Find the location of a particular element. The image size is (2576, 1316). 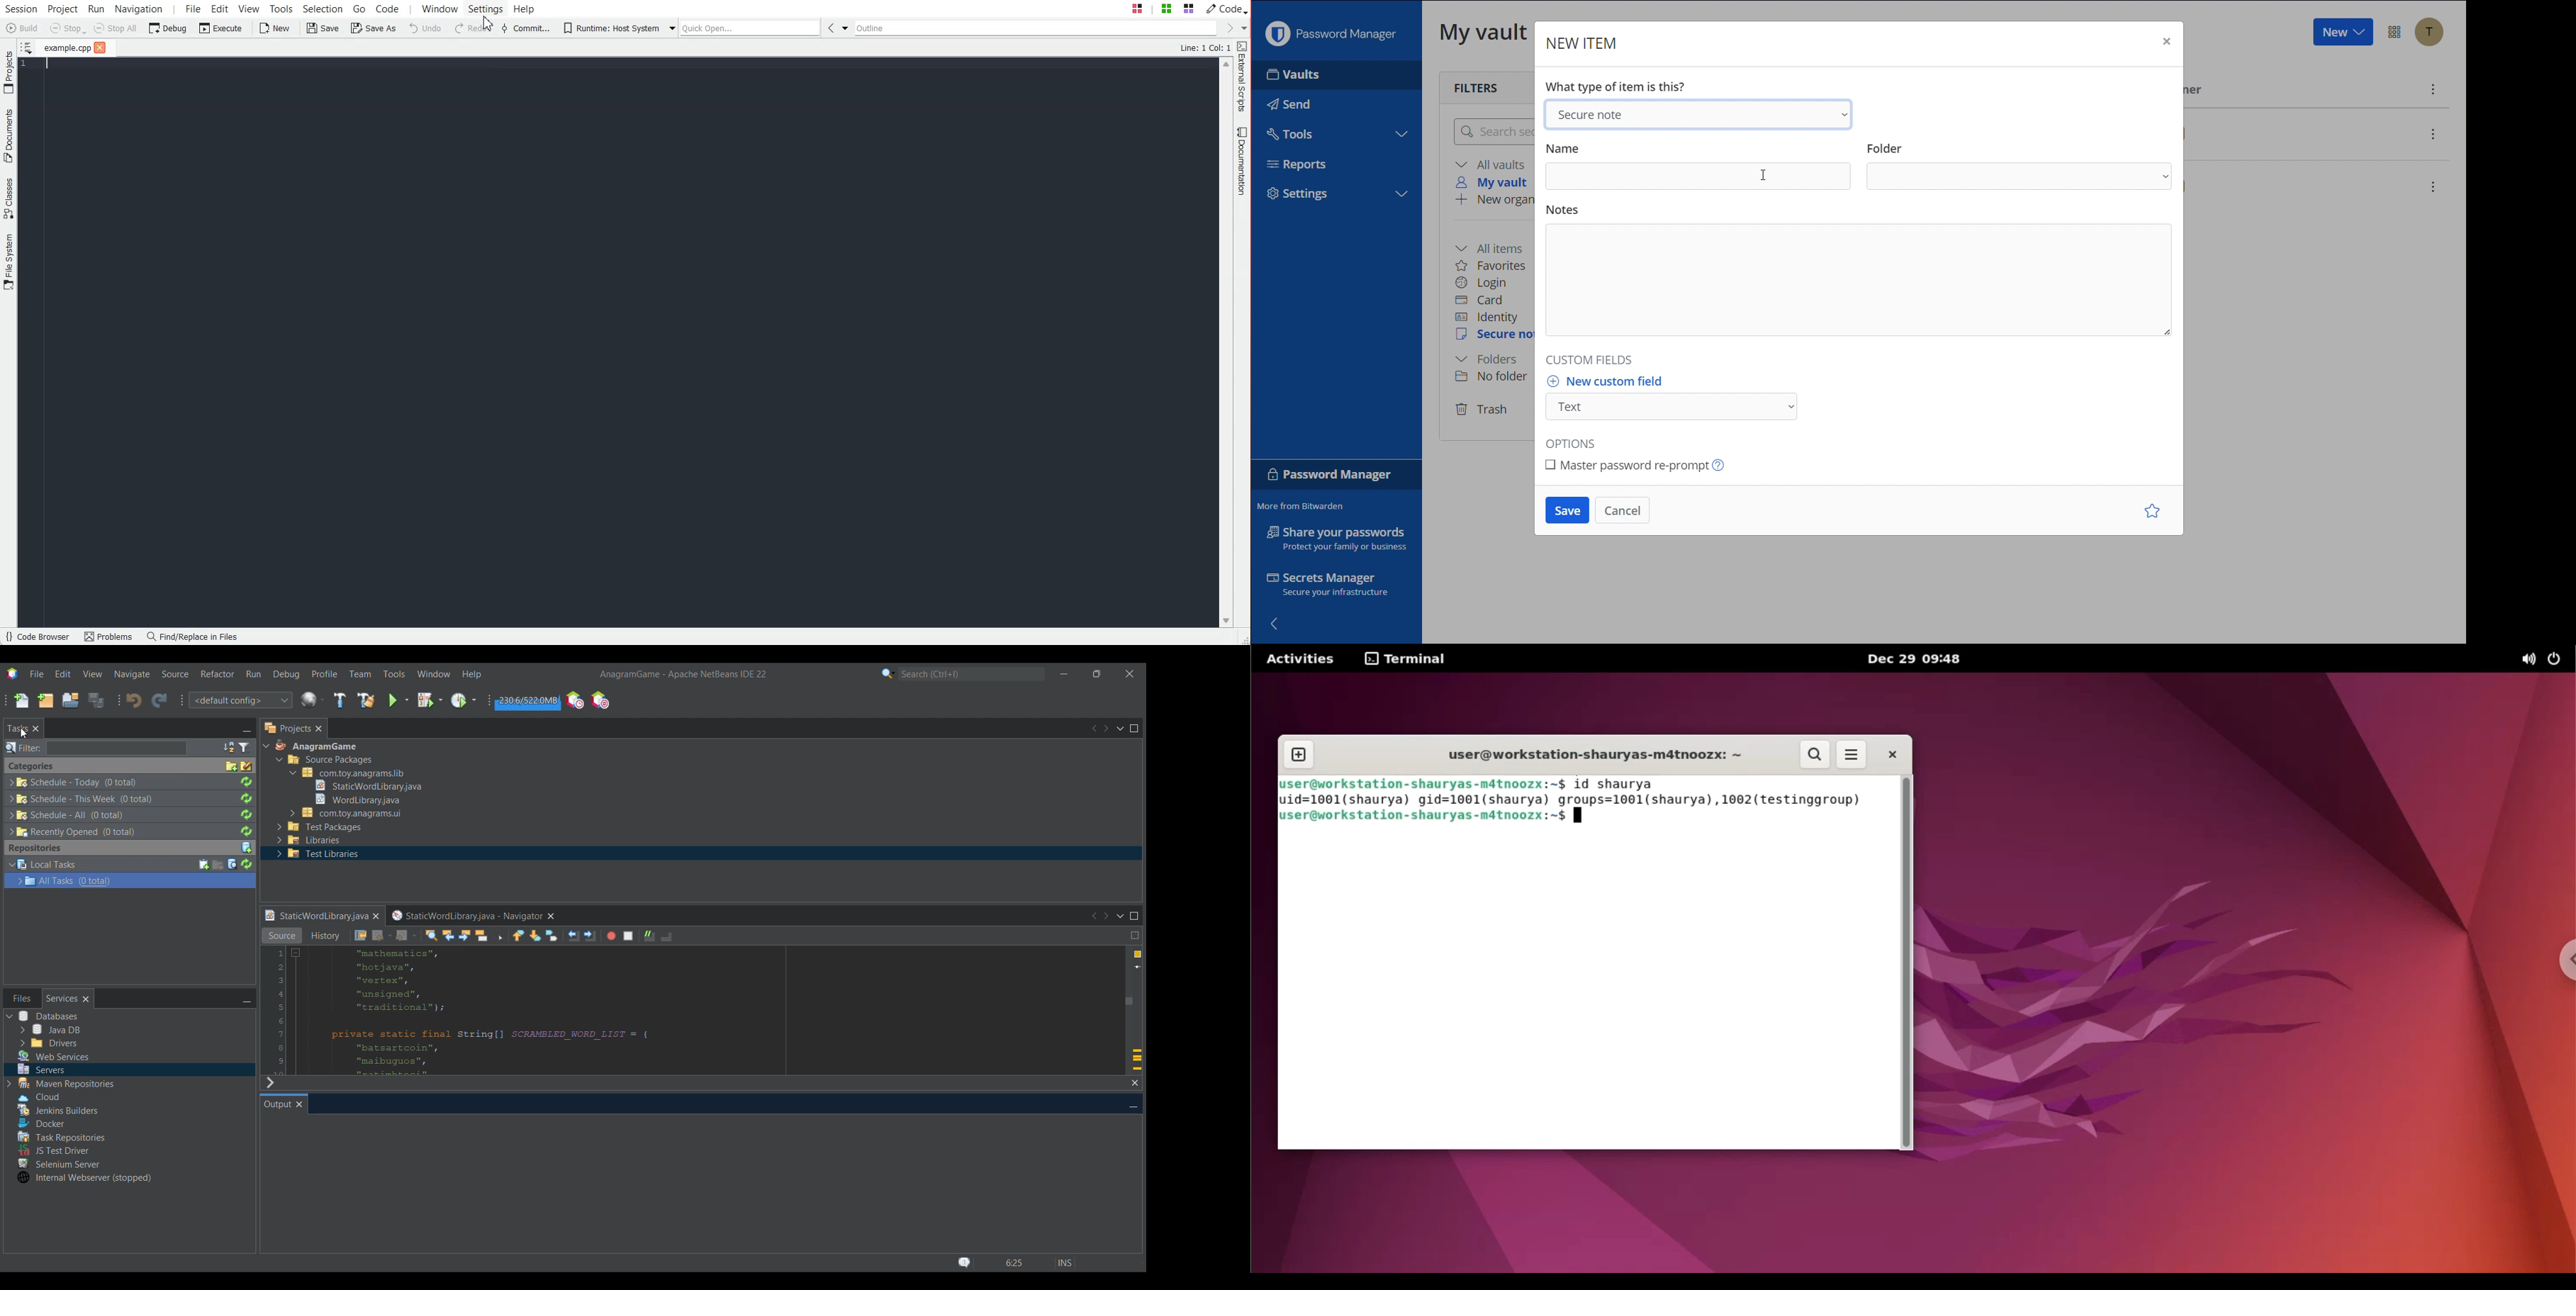

Indicates search box is located at coordinates (23, 748).